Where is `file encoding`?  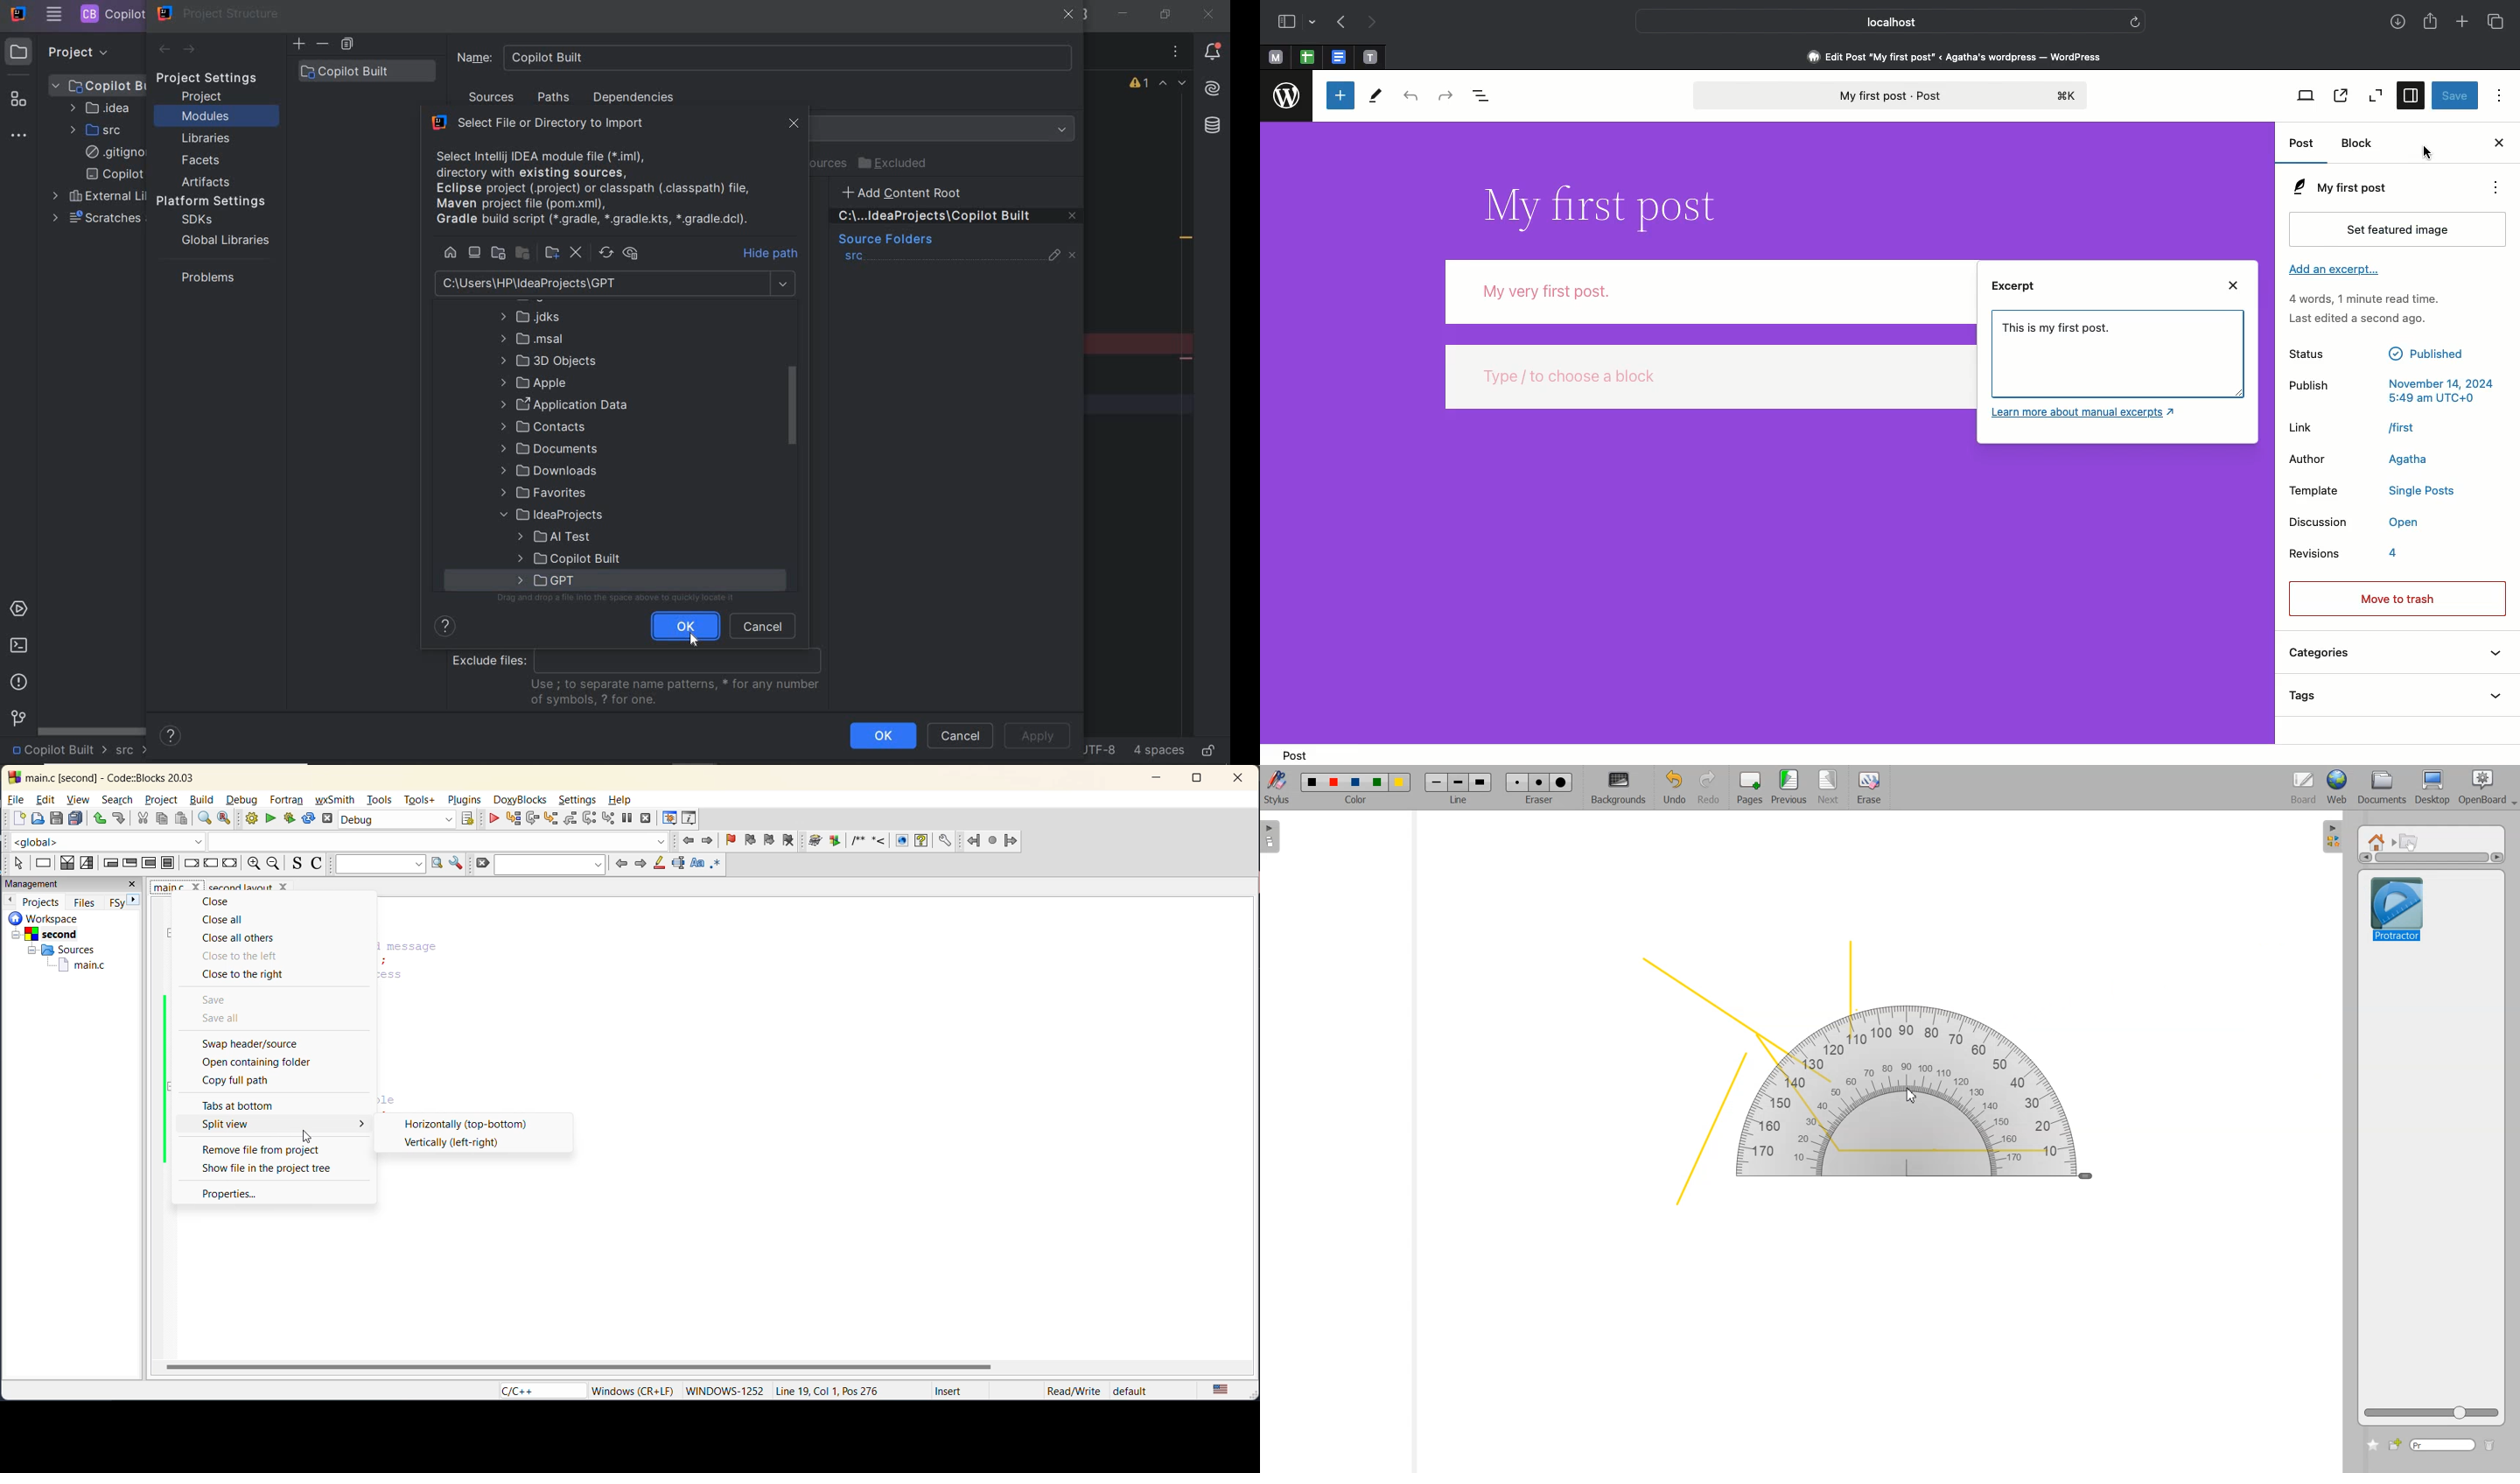
file encoding is located at coordinates (1098, 749).